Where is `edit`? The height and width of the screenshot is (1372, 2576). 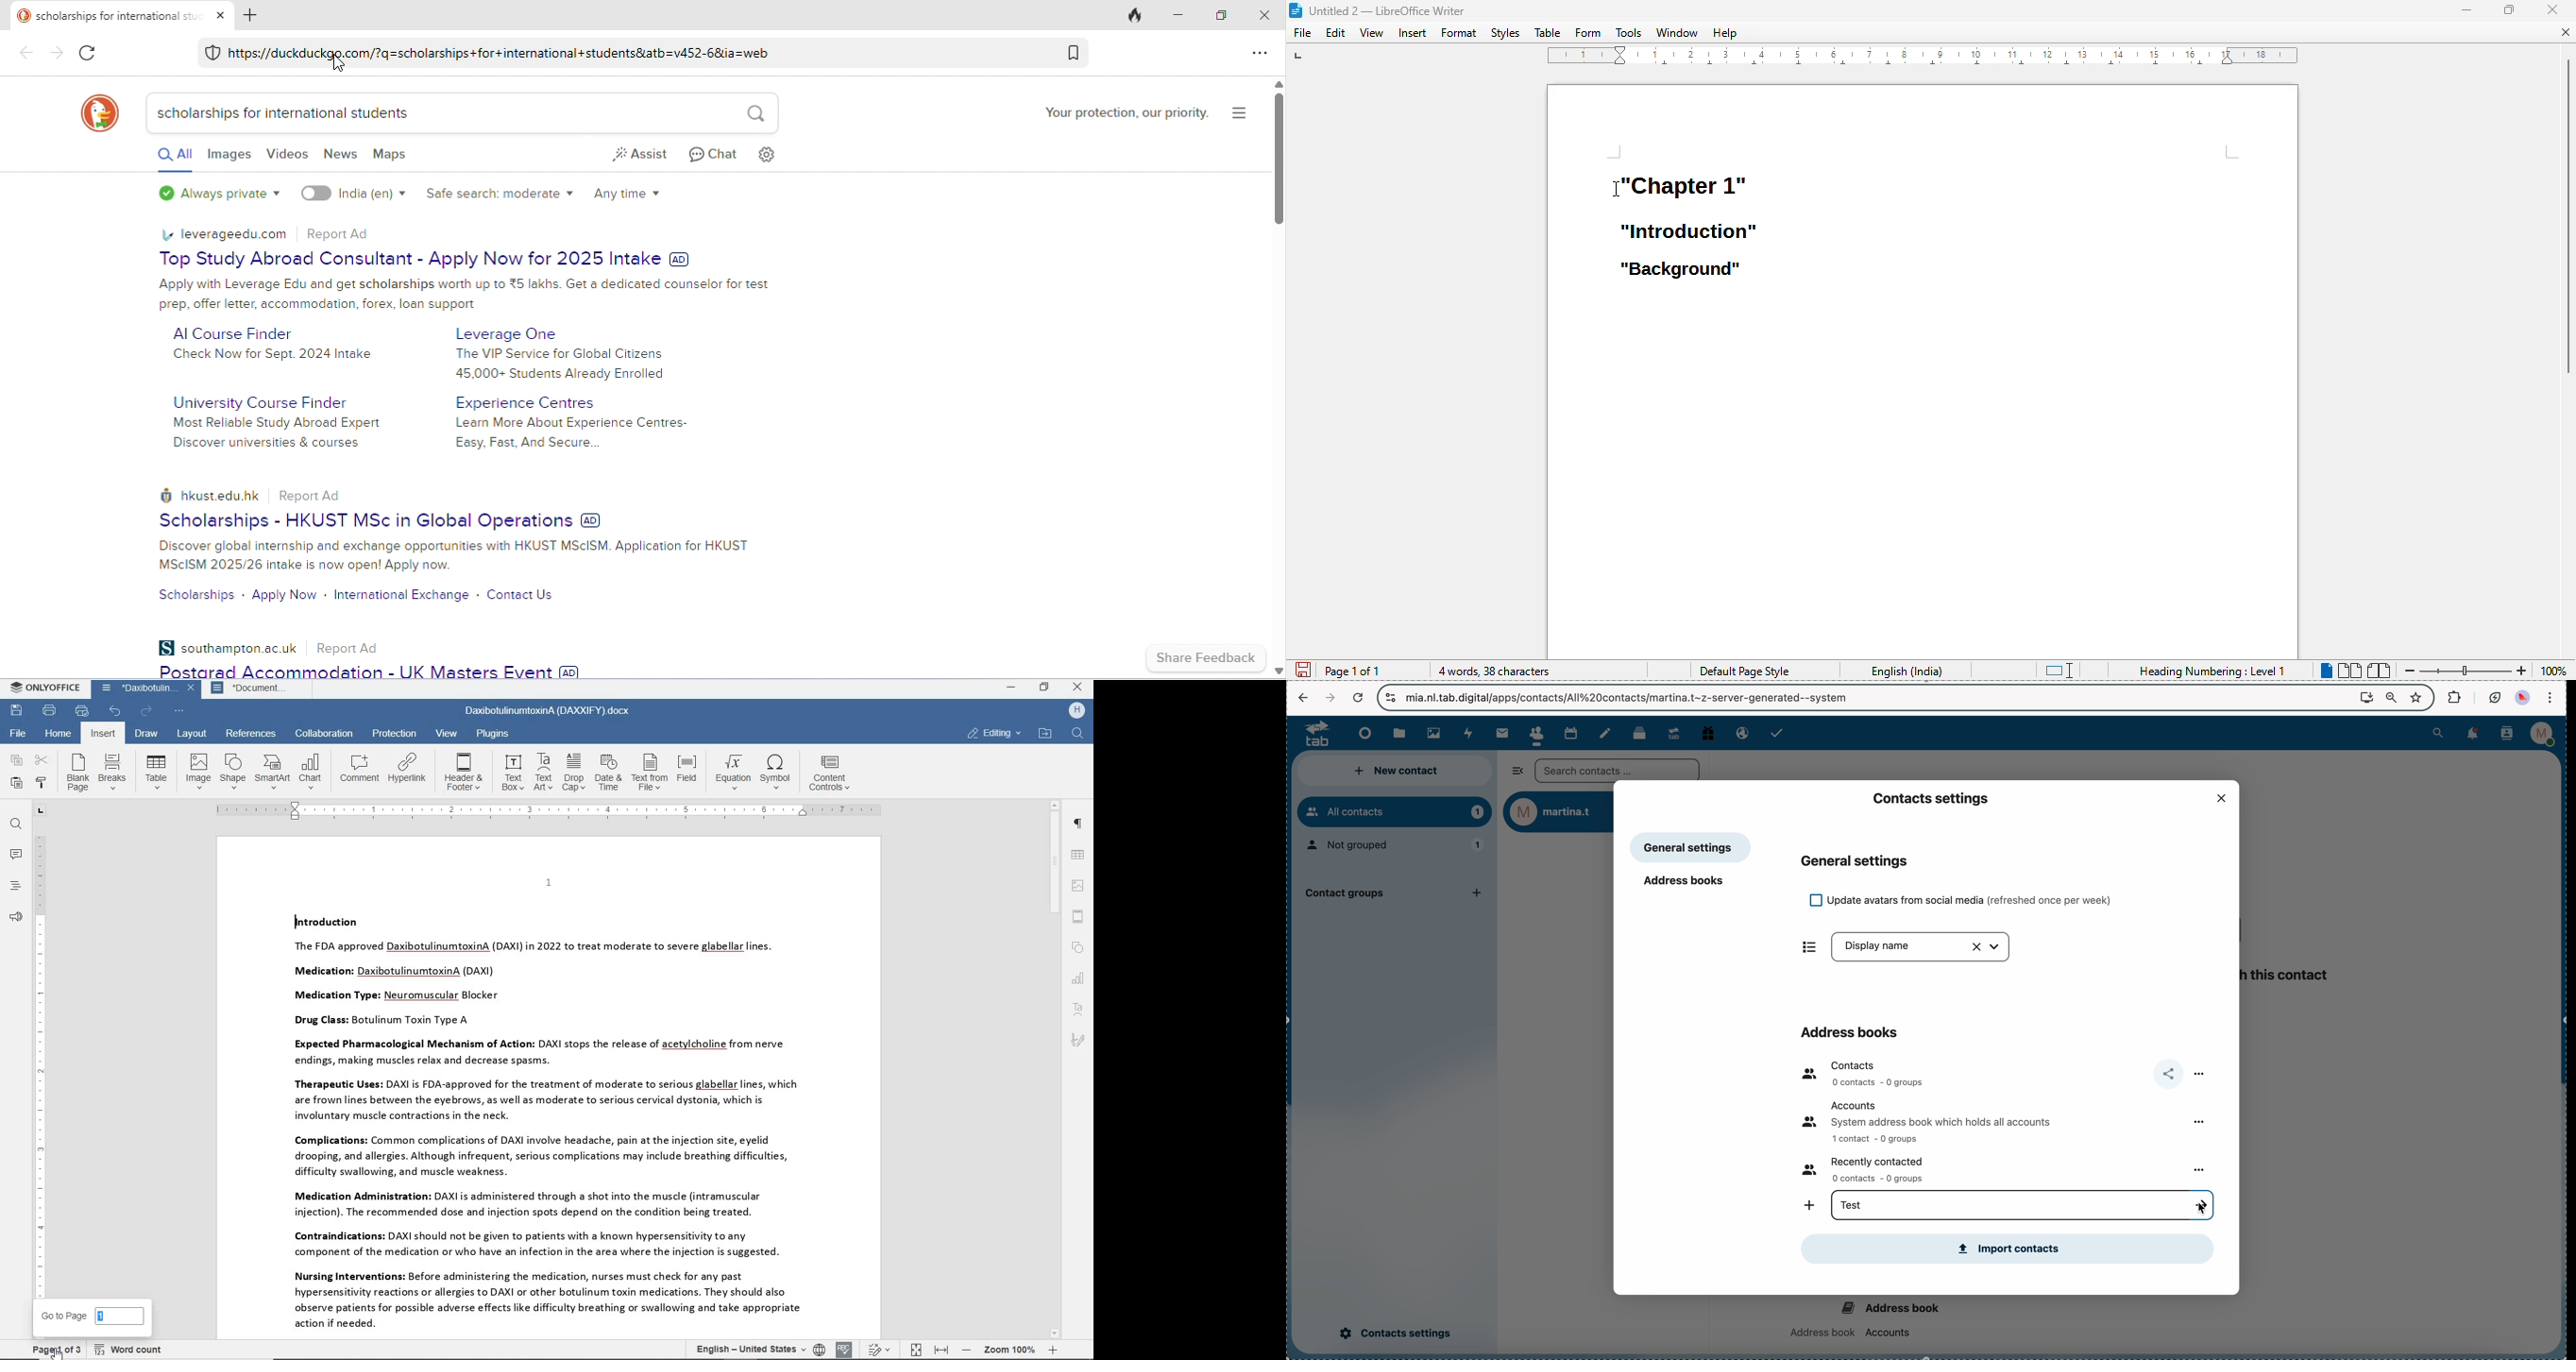
edit is located at coordinates (1335, 32).